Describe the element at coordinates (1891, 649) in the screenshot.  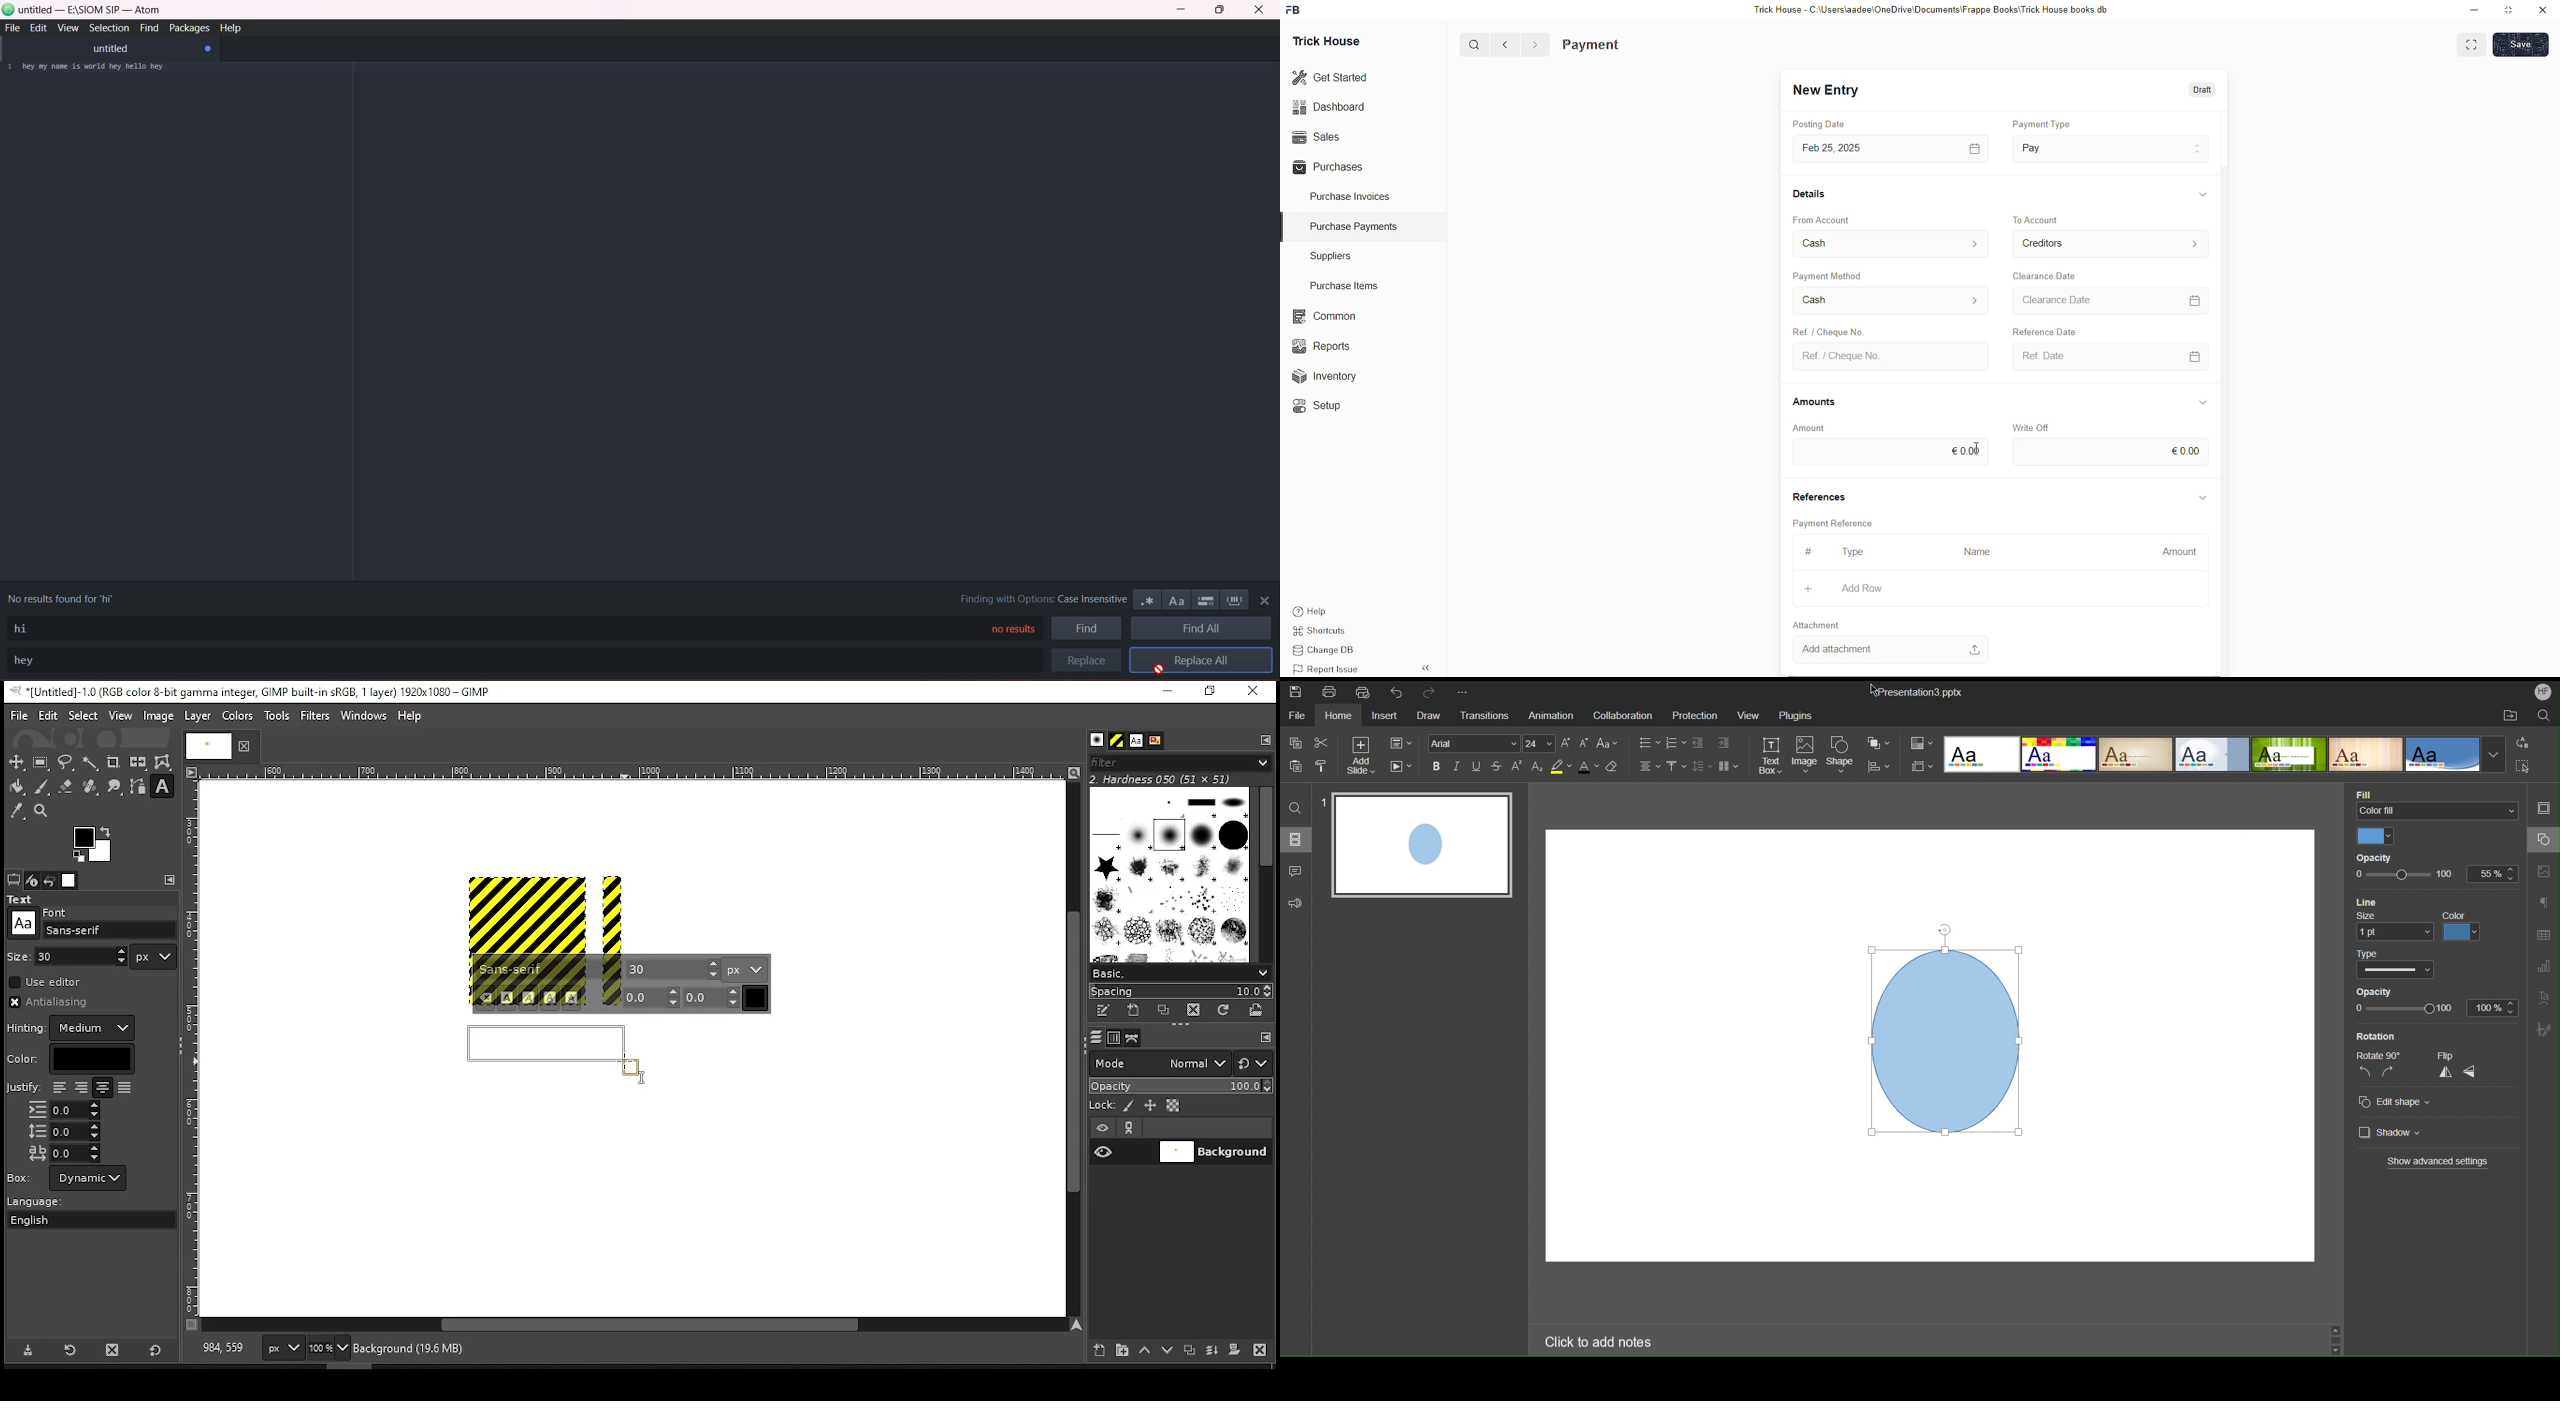
I see `Add attachment` at that location.